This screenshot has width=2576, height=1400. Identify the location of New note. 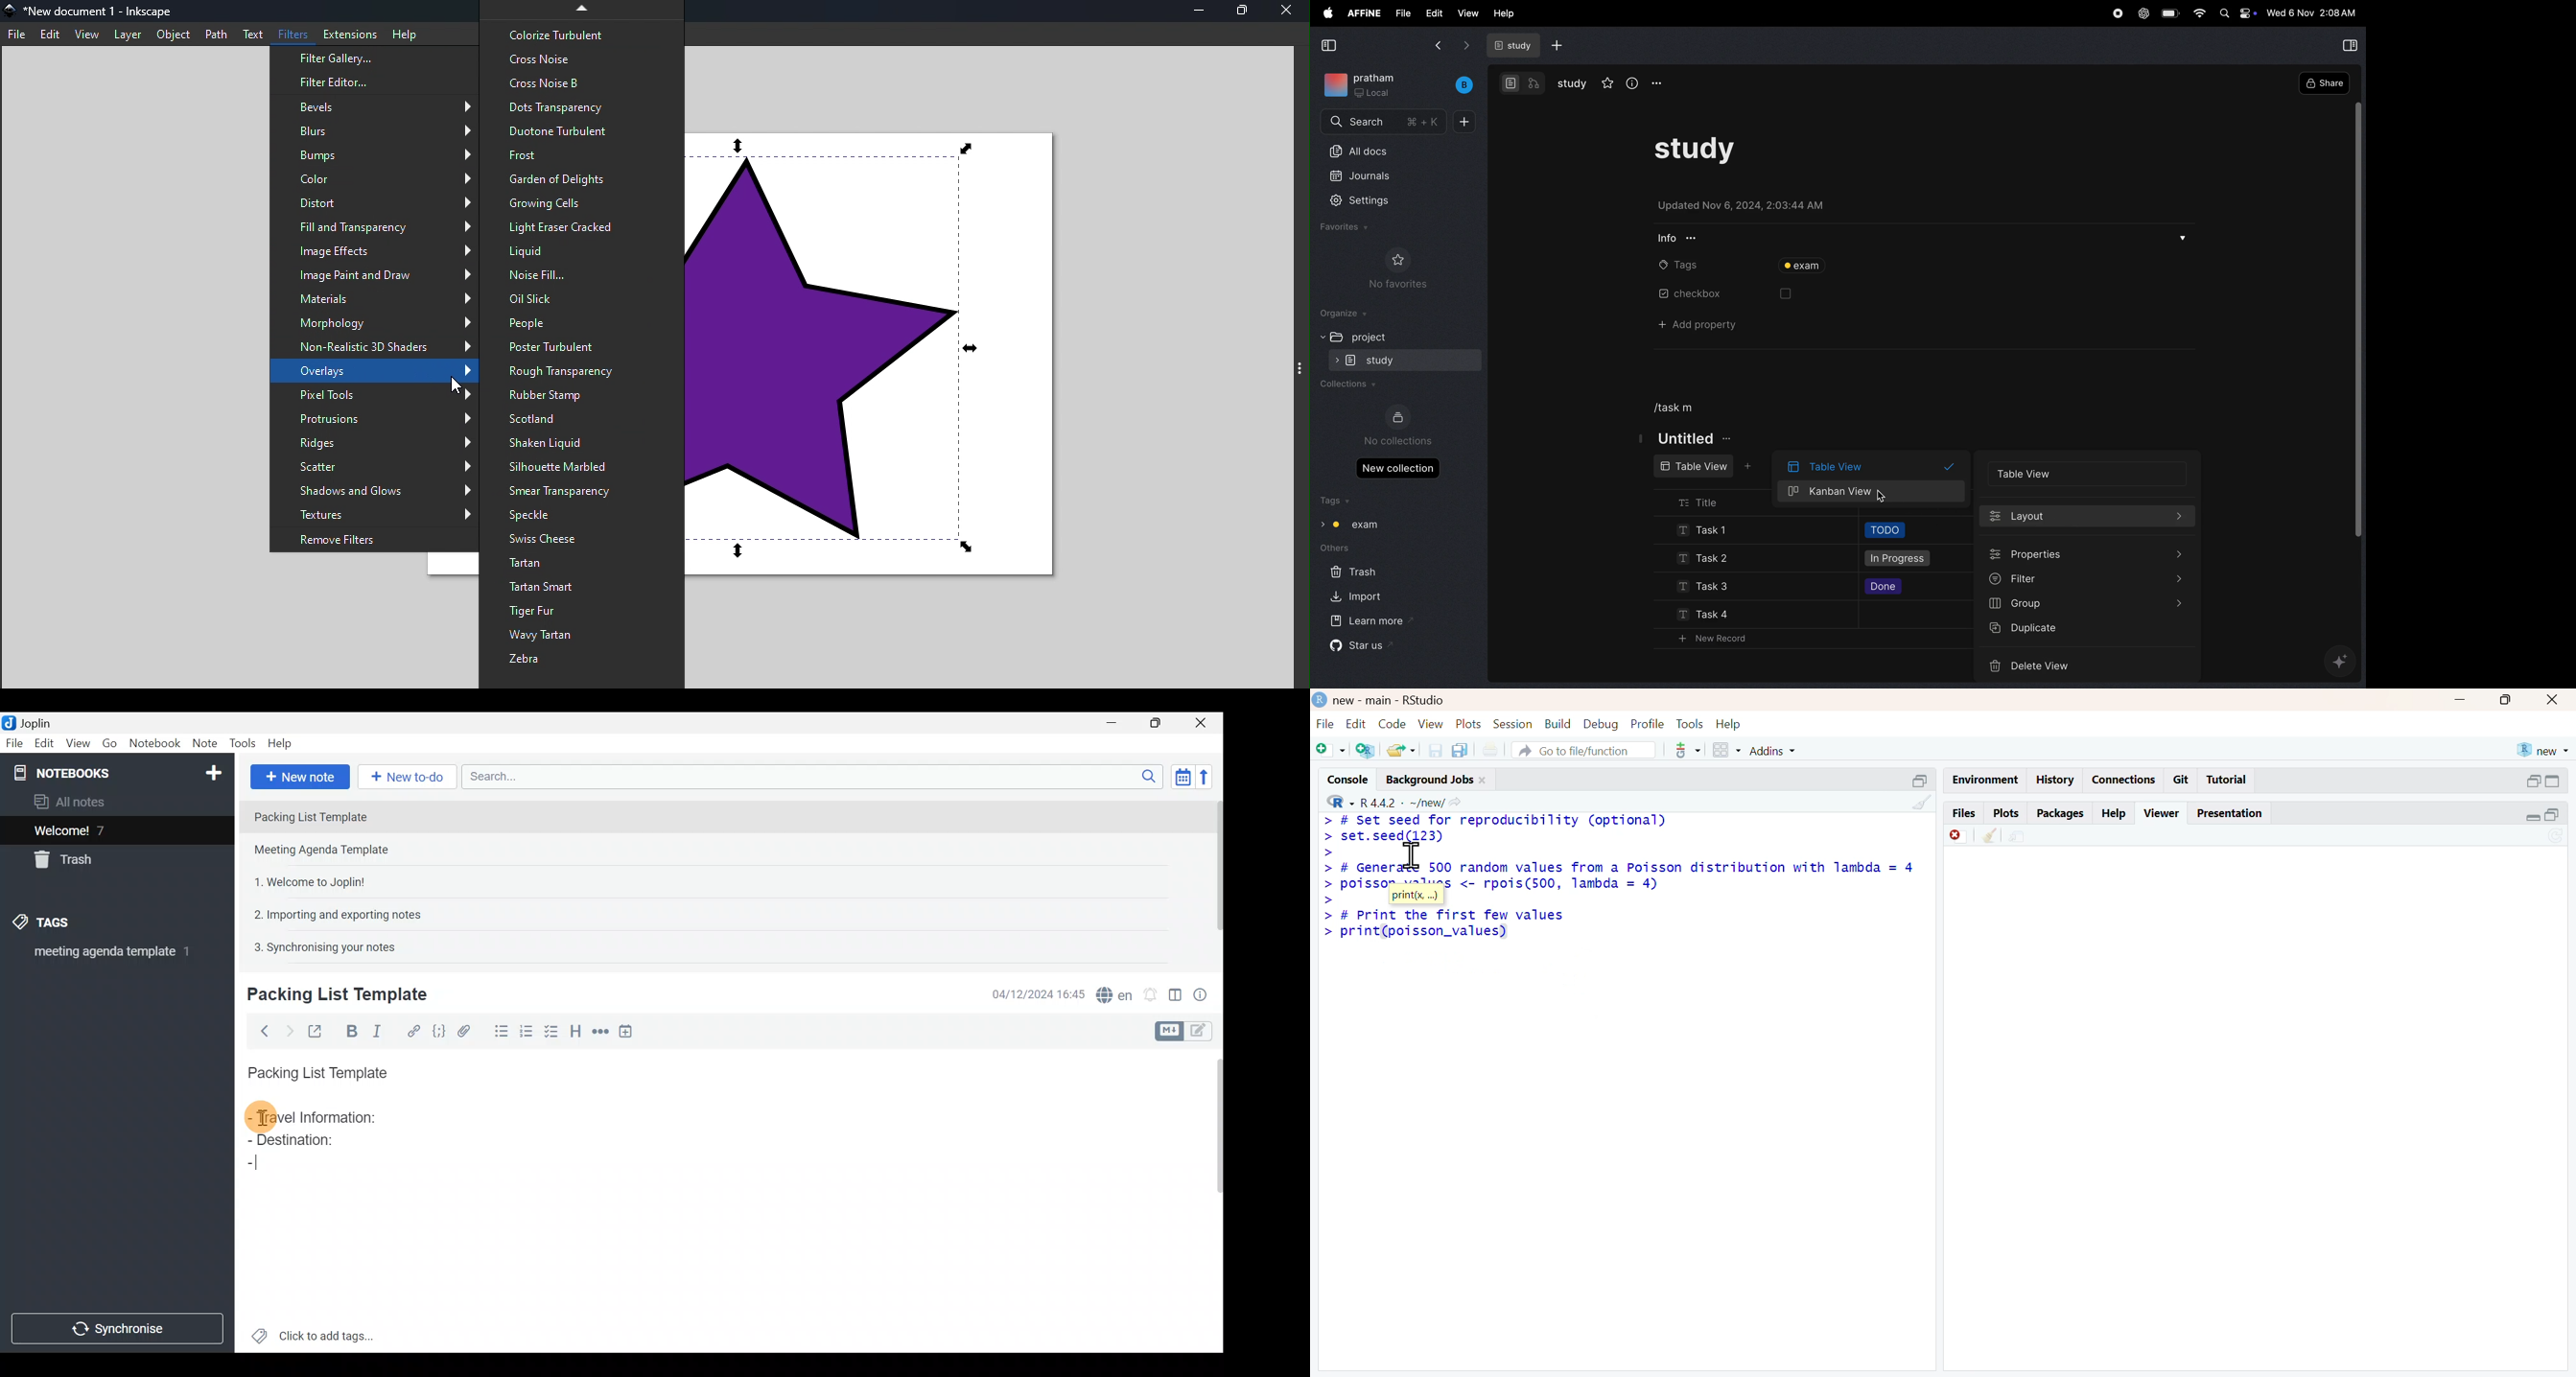
(299, 775).